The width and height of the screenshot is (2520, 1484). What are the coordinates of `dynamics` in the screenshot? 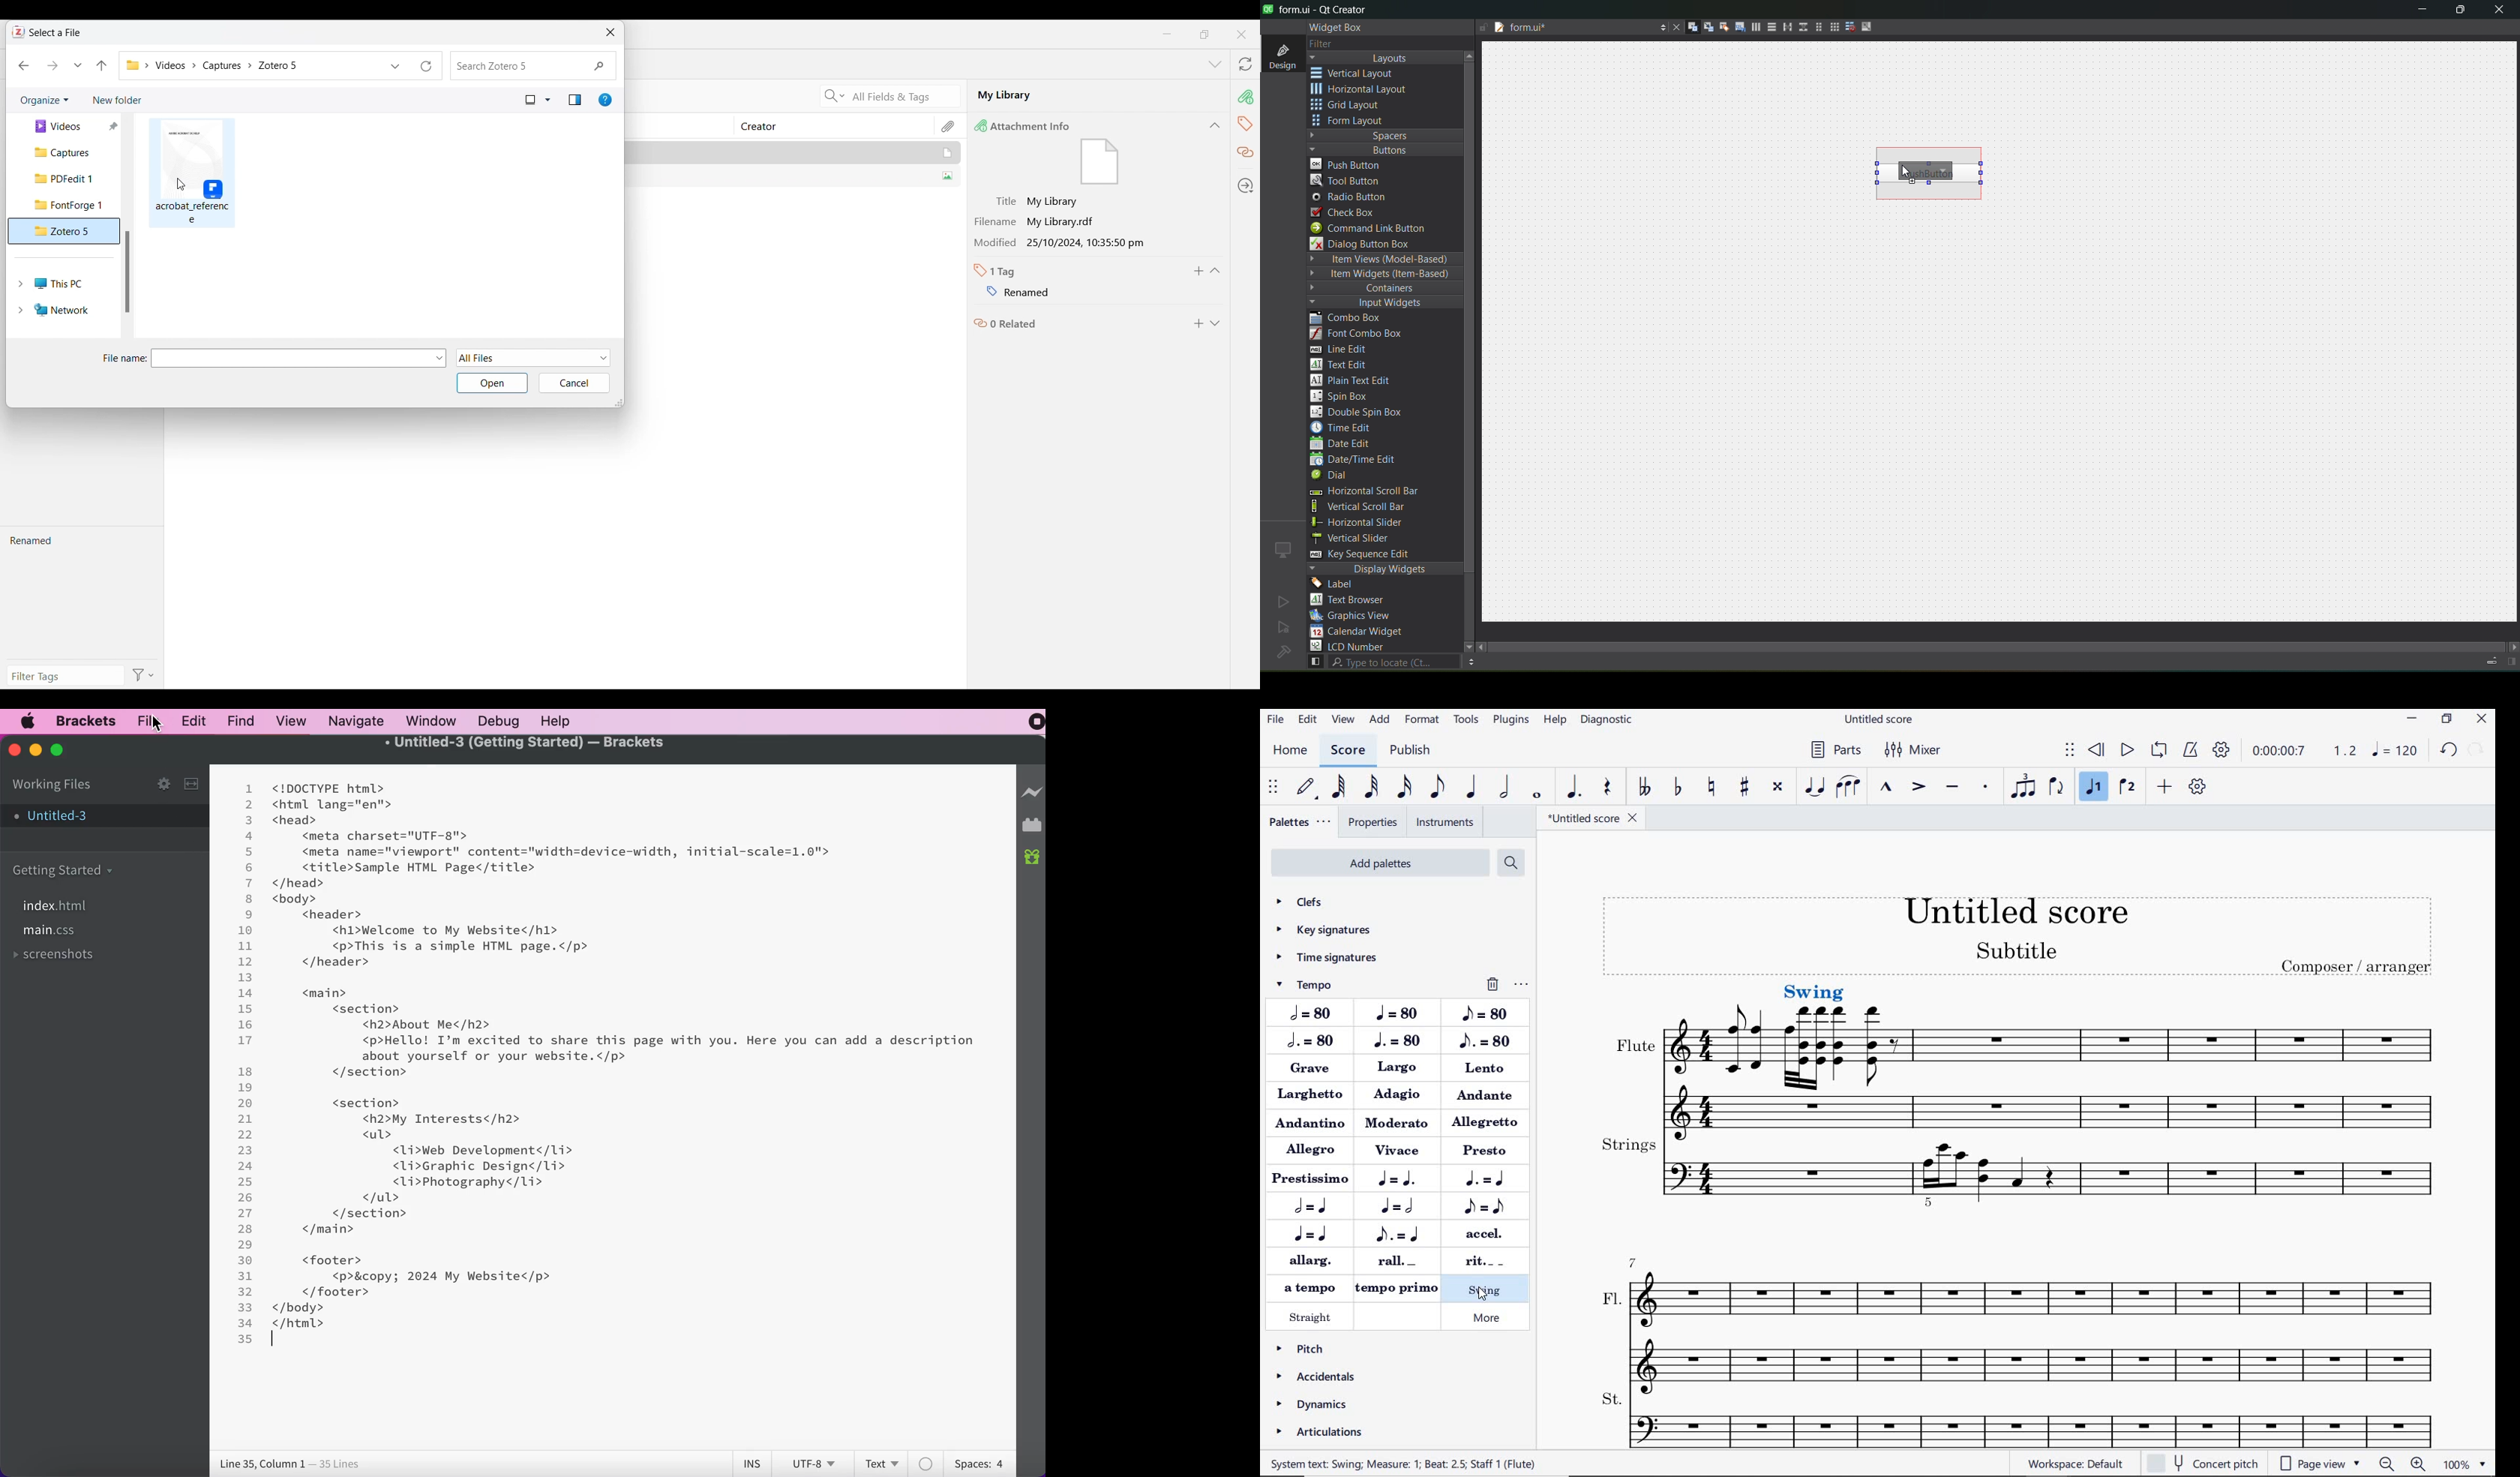 It's located at (1317, 1405).